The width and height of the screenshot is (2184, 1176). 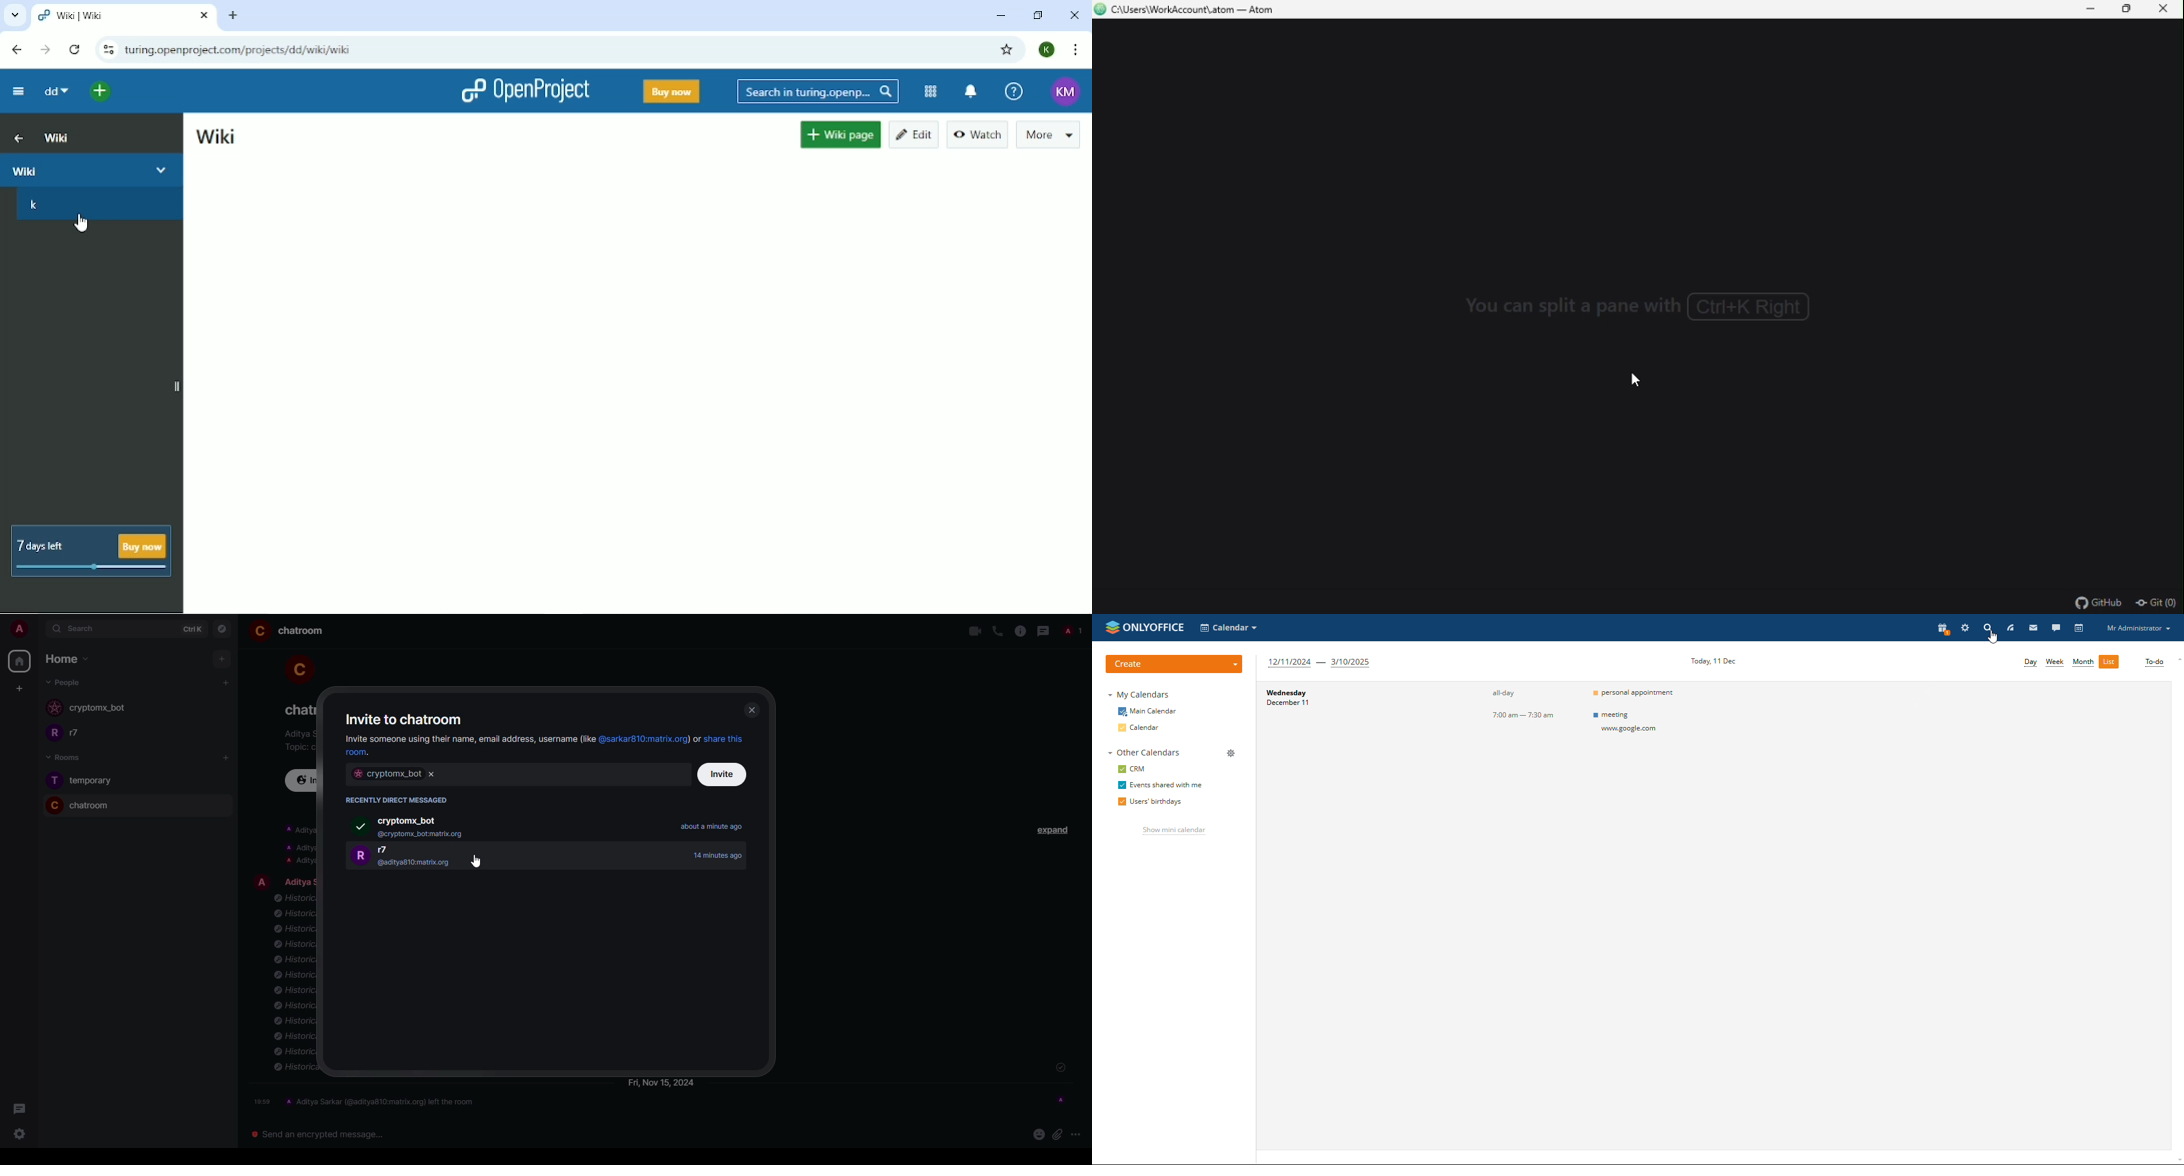 What do you see at coordinates (1094, 959) in the screenshot?
I see `scroll bar` at bounding box center [1094, 959].